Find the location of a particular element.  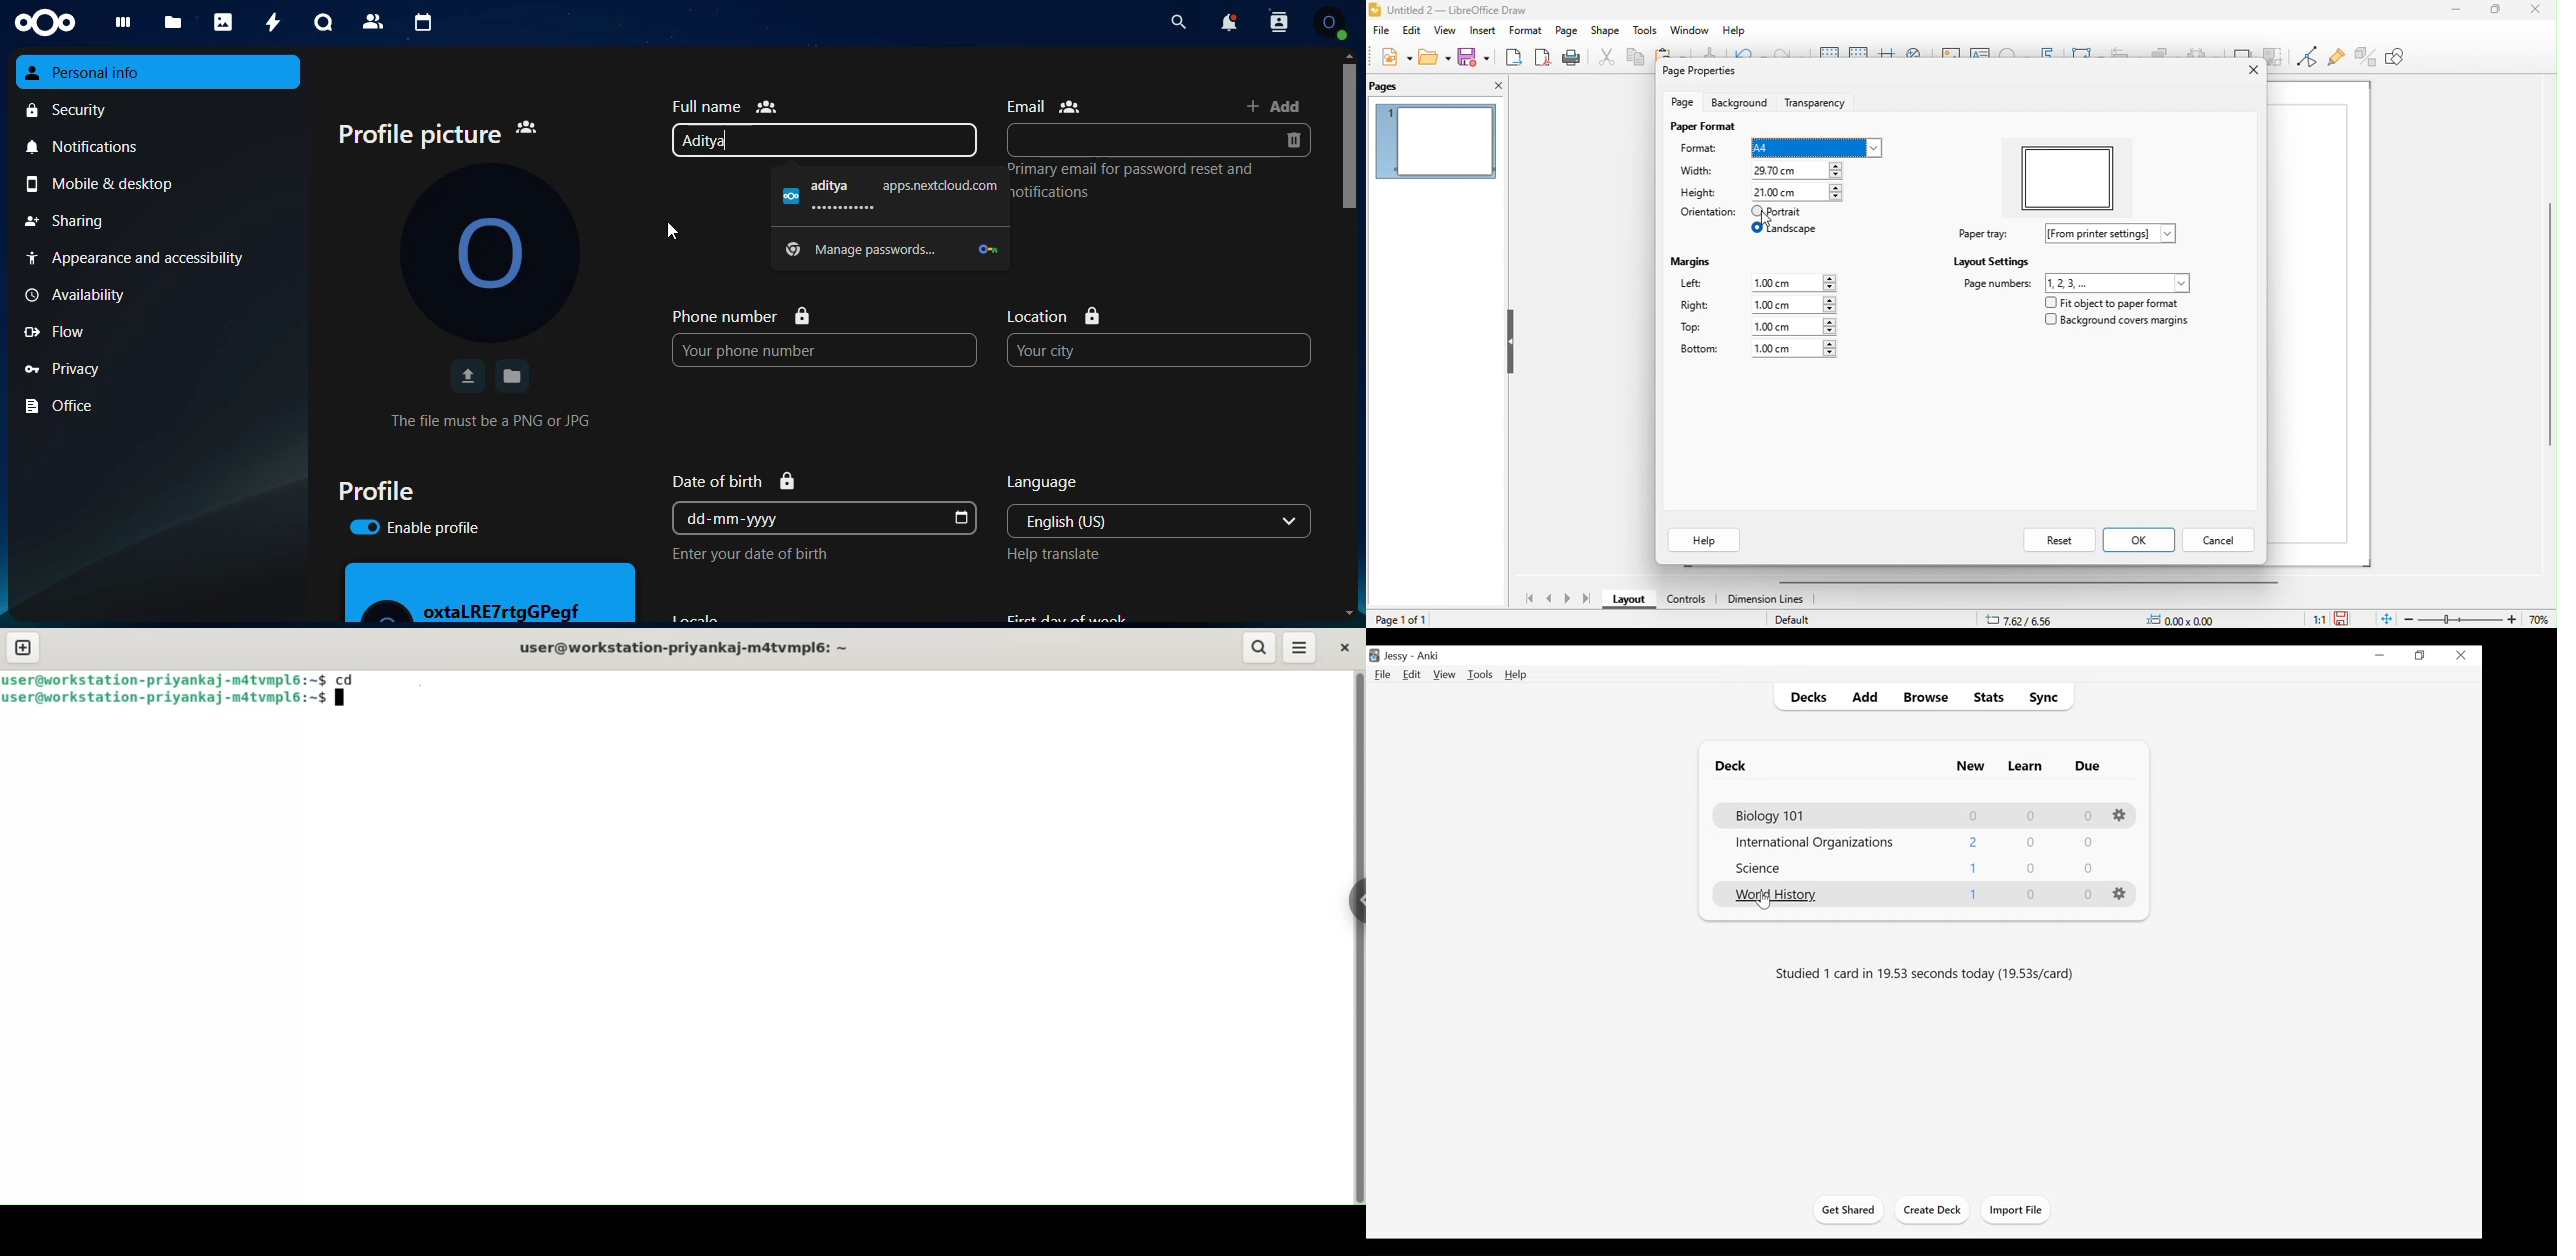

left is located at coordinates (1759, 283).